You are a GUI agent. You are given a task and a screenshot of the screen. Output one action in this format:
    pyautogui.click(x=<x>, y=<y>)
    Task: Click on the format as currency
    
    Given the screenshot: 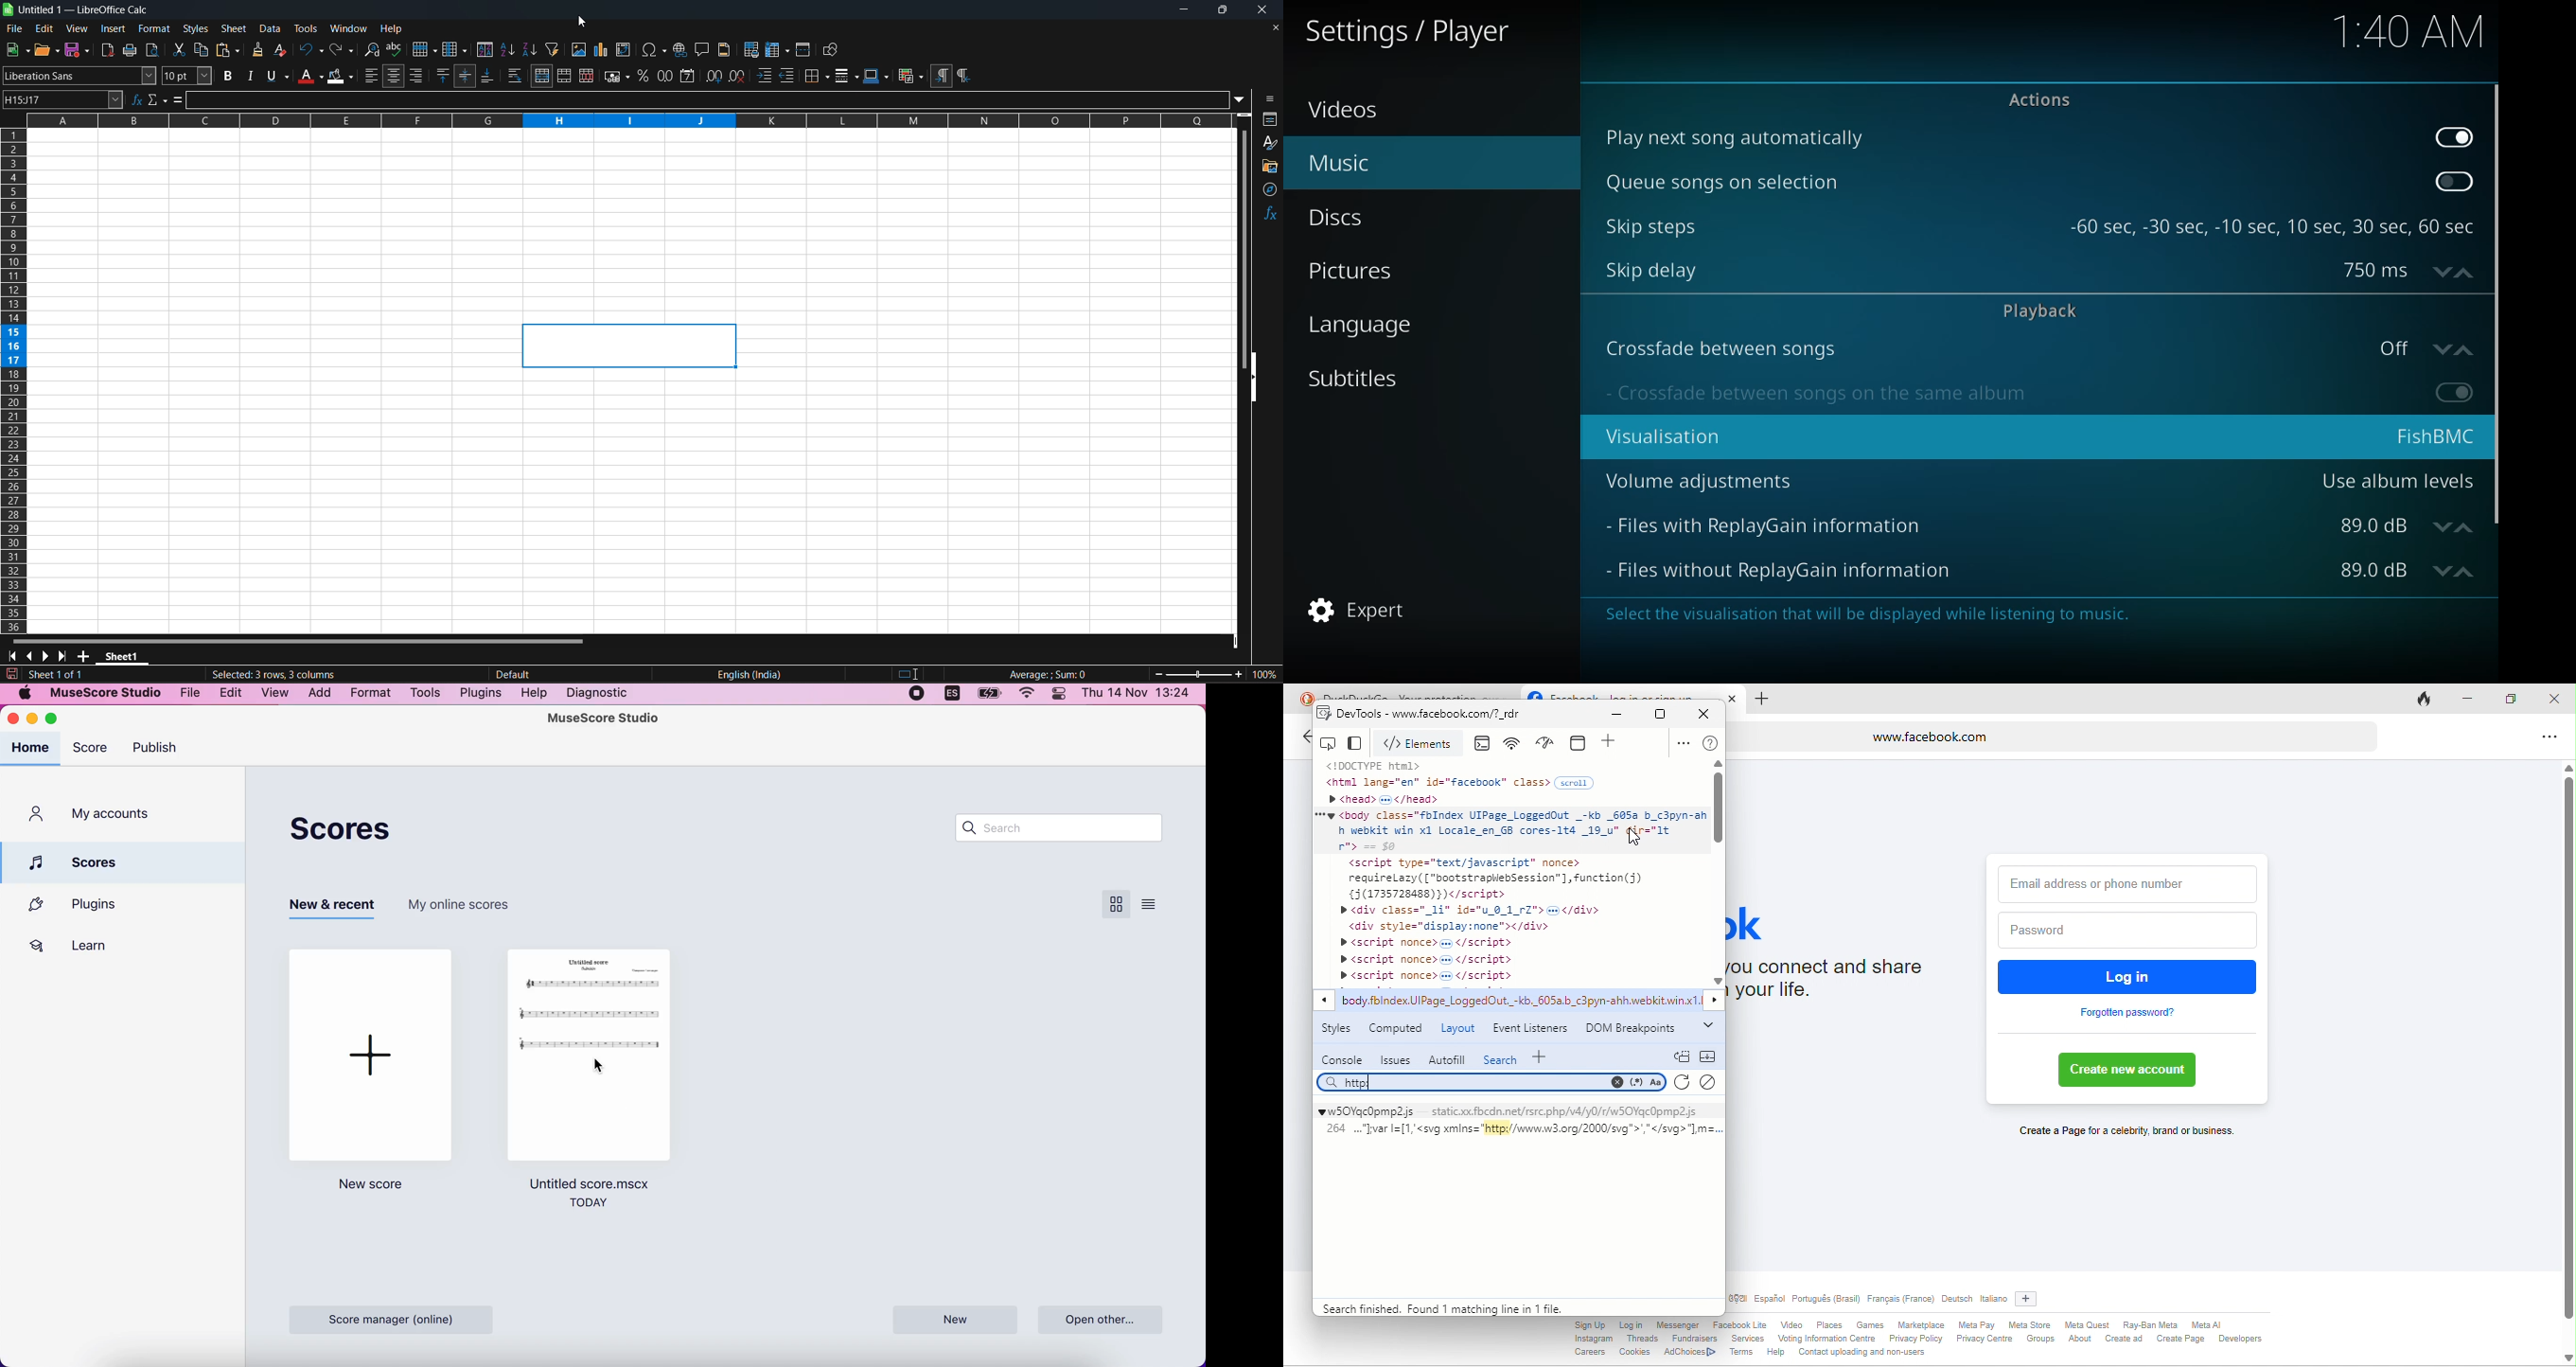 What is the action you would take?
    pyautogui.click(x=618, y=76)
    